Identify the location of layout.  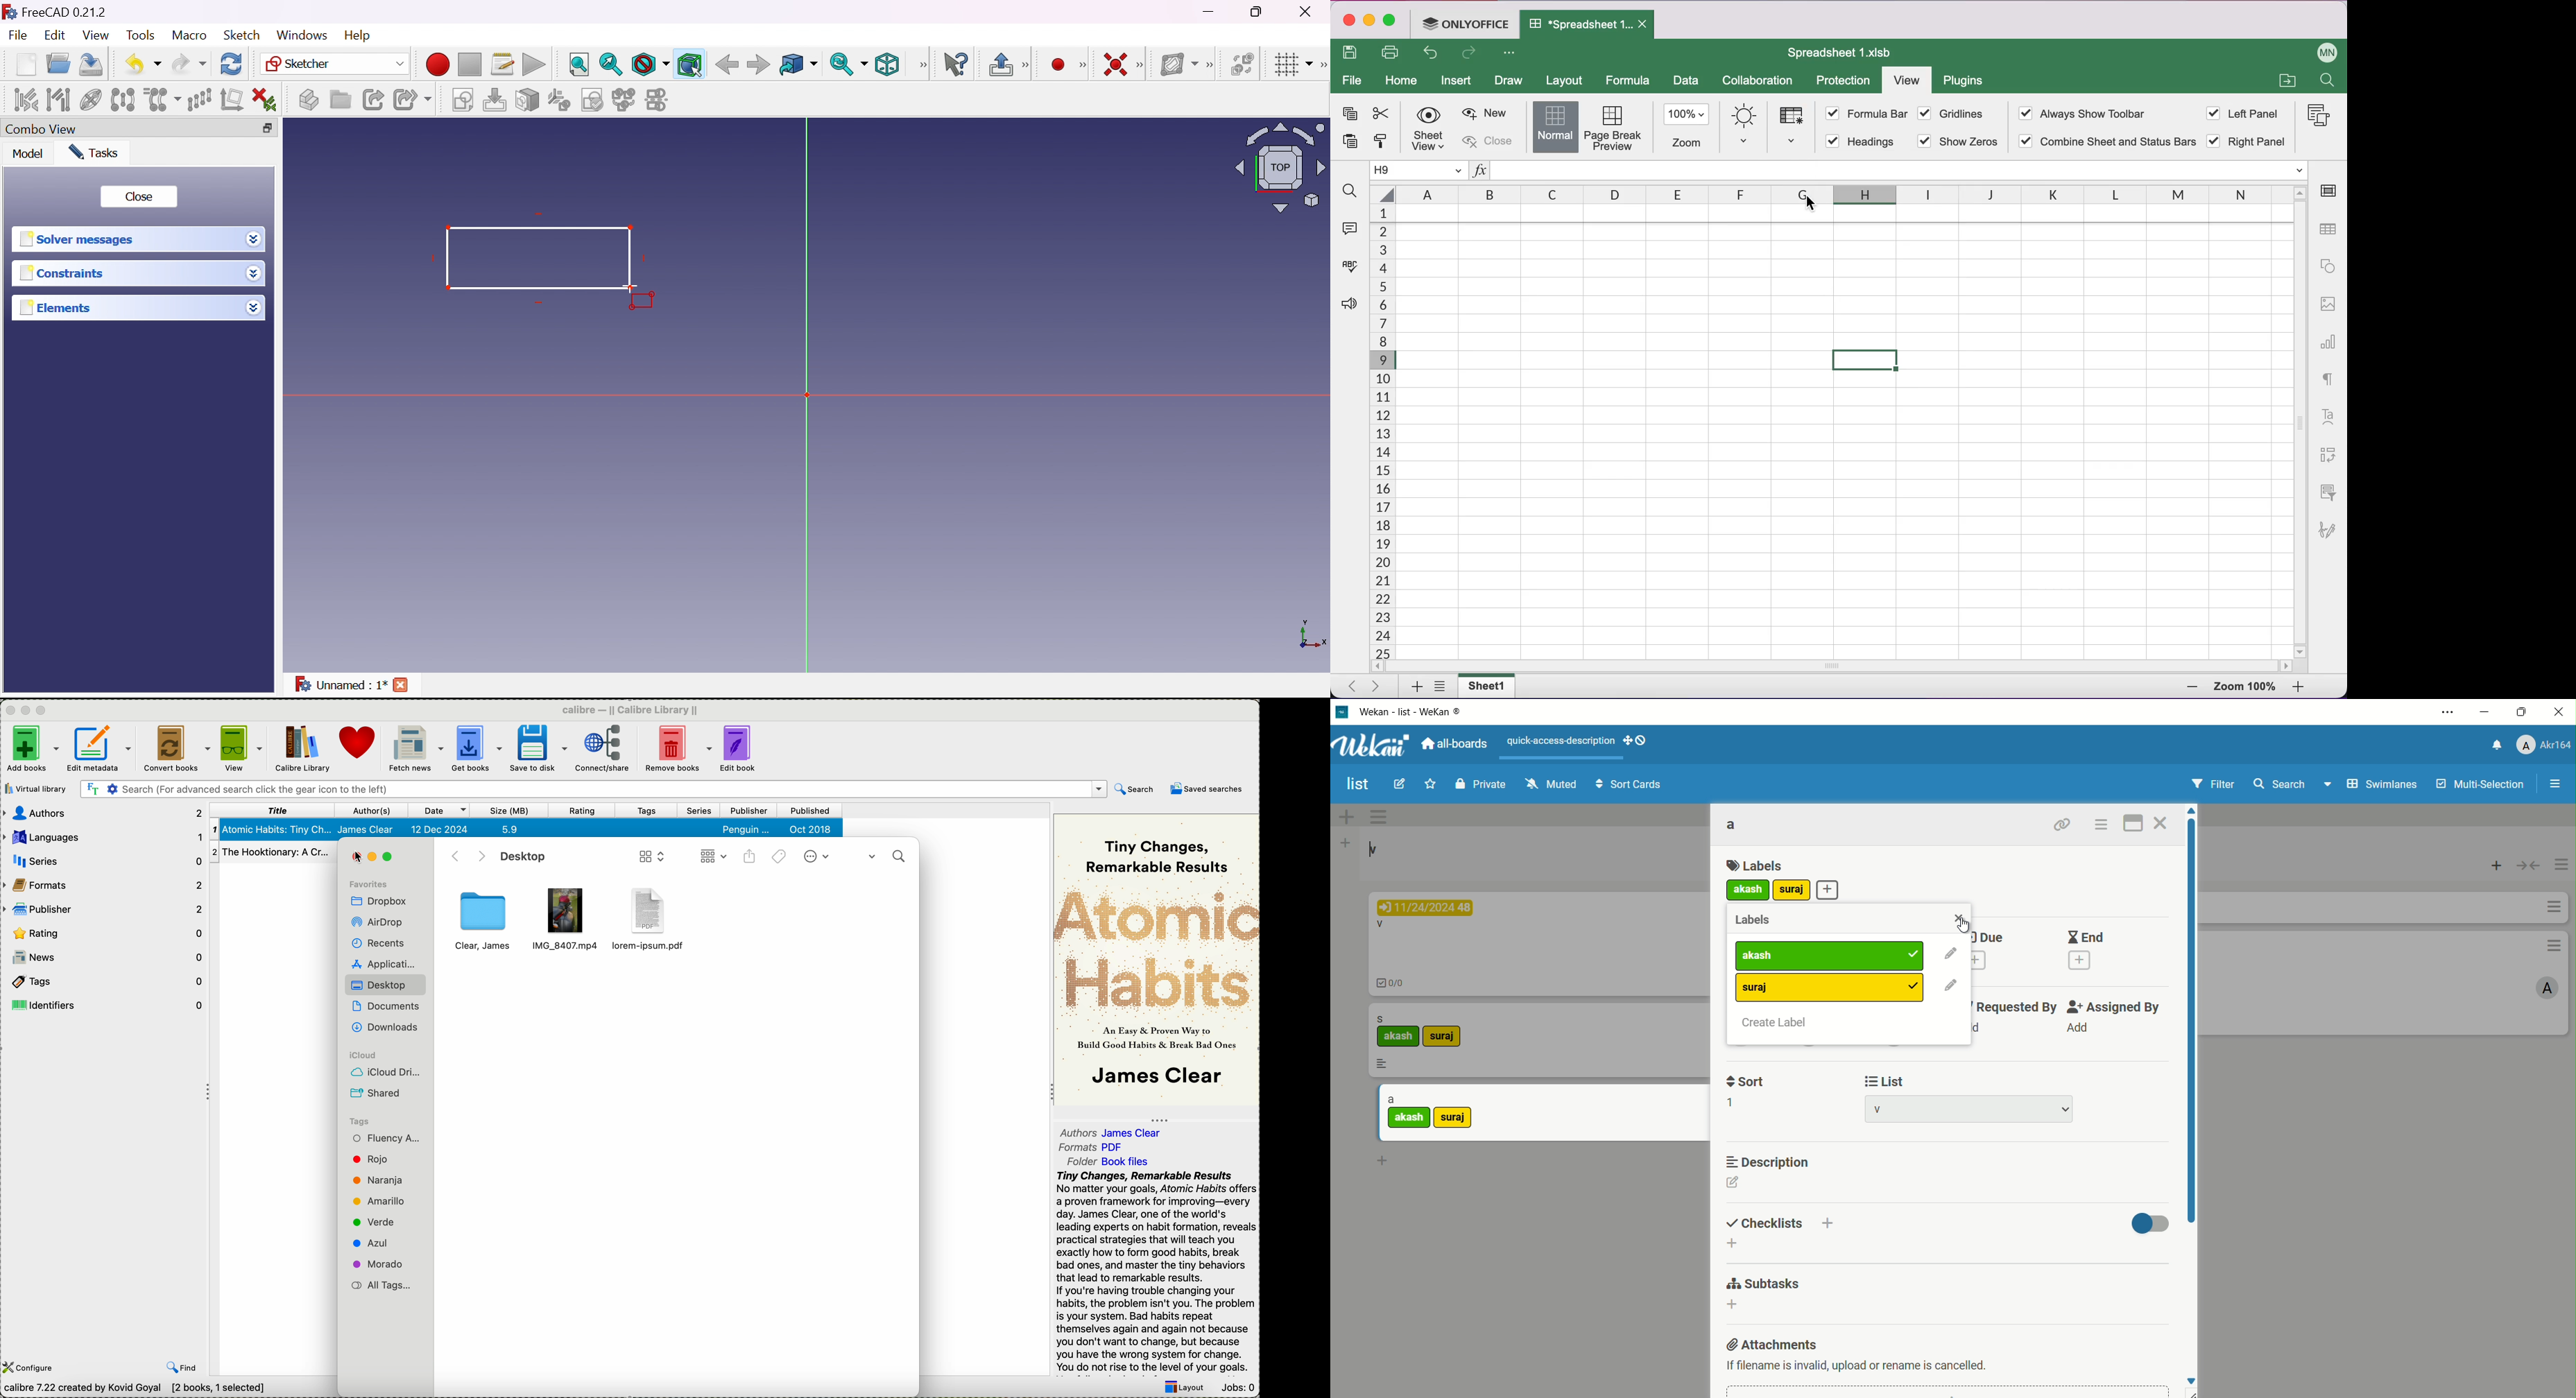
(1567, 79).